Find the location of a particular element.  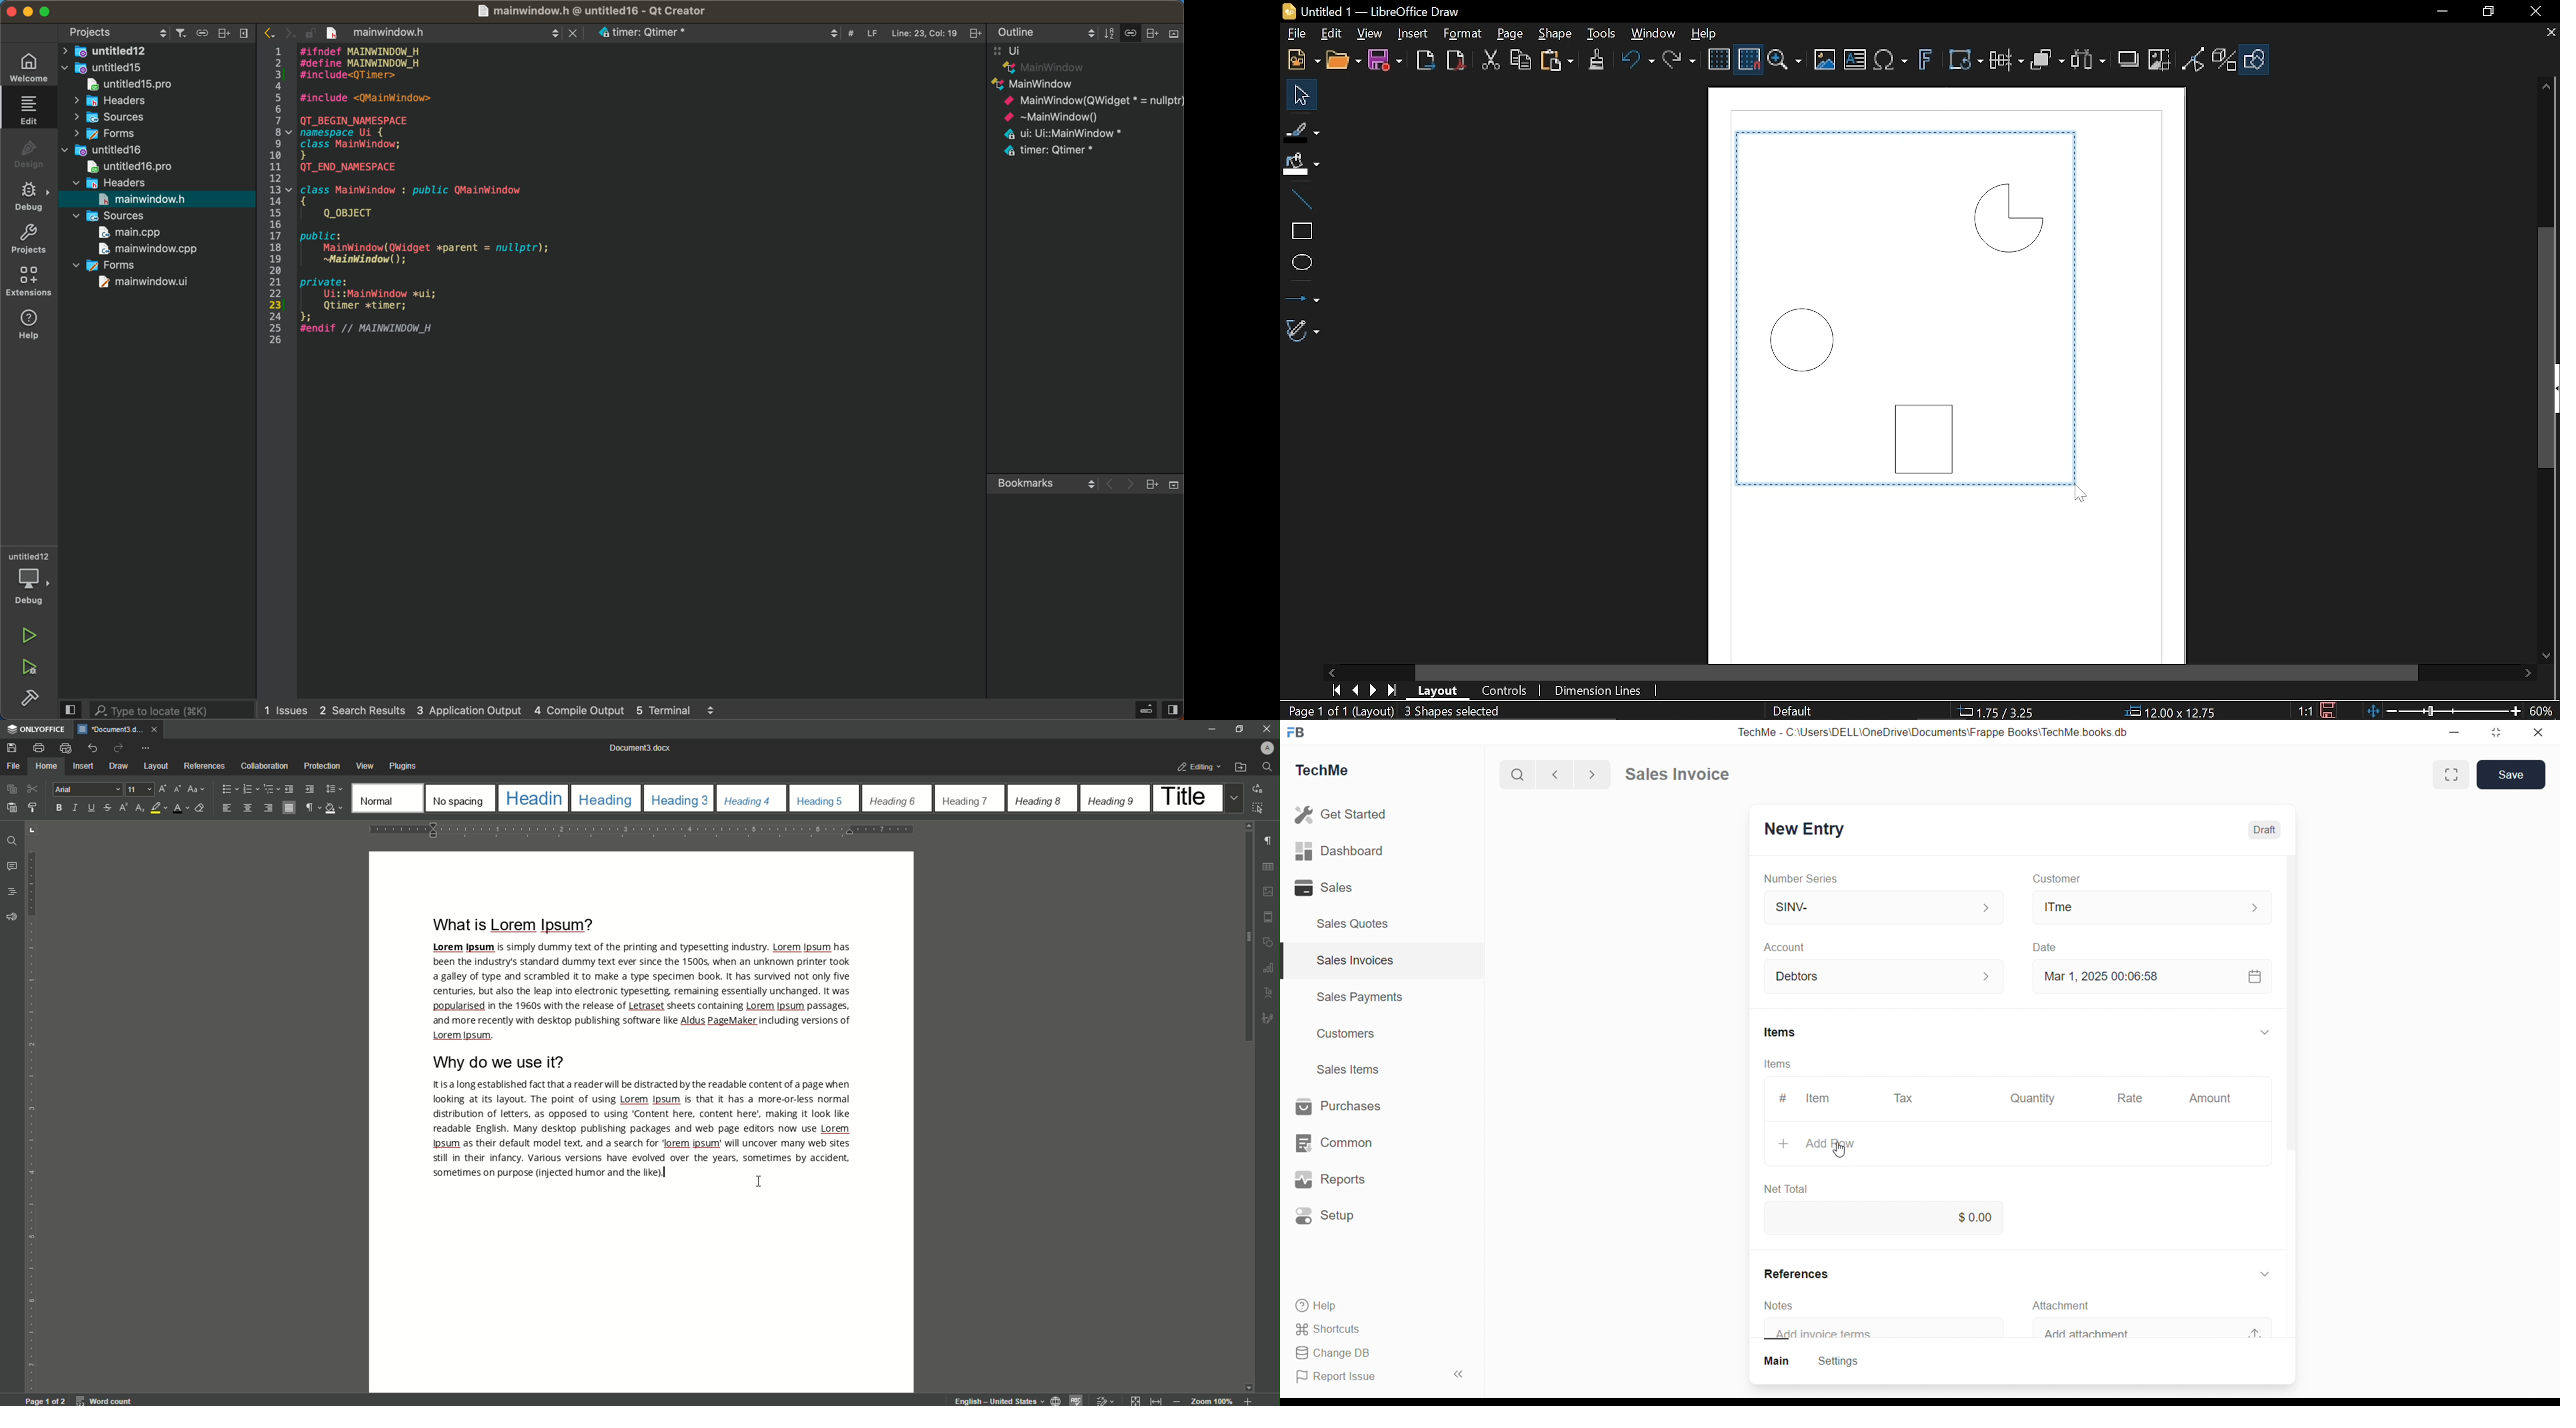

Cursor is located at coordinates (2084, 494).